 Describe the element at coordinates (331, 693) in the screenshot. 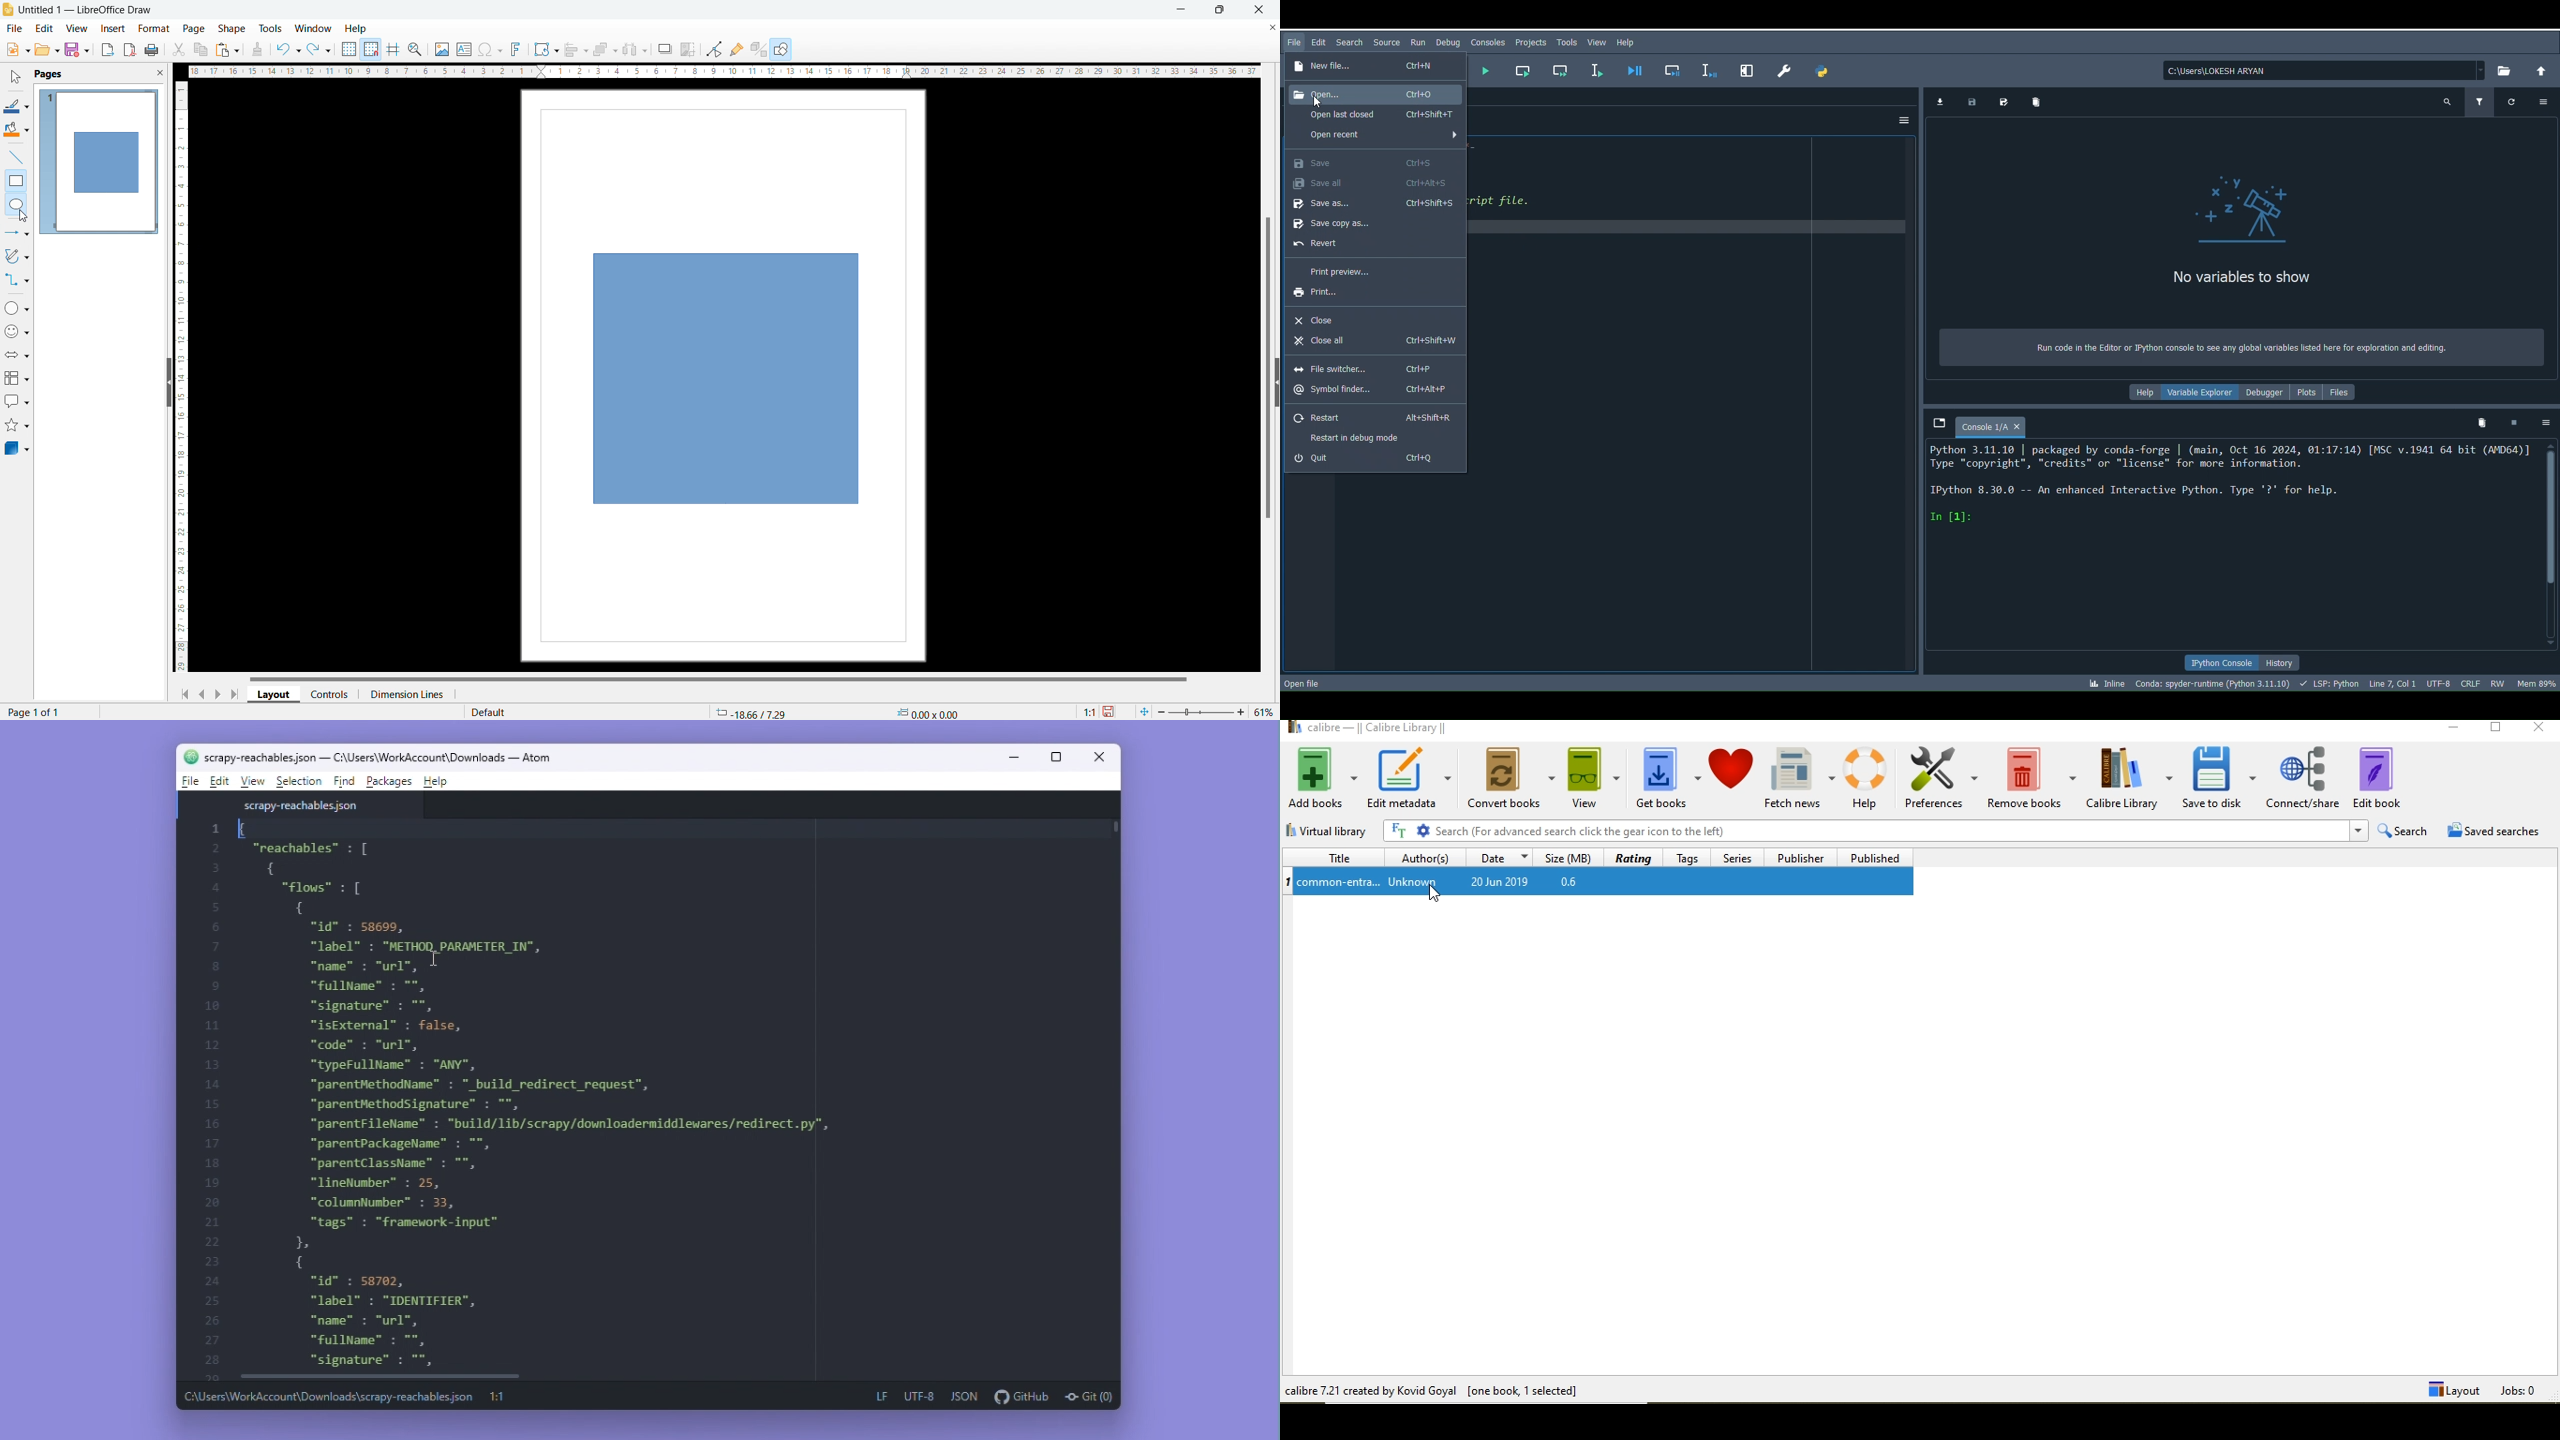

I see `controls` at that location.